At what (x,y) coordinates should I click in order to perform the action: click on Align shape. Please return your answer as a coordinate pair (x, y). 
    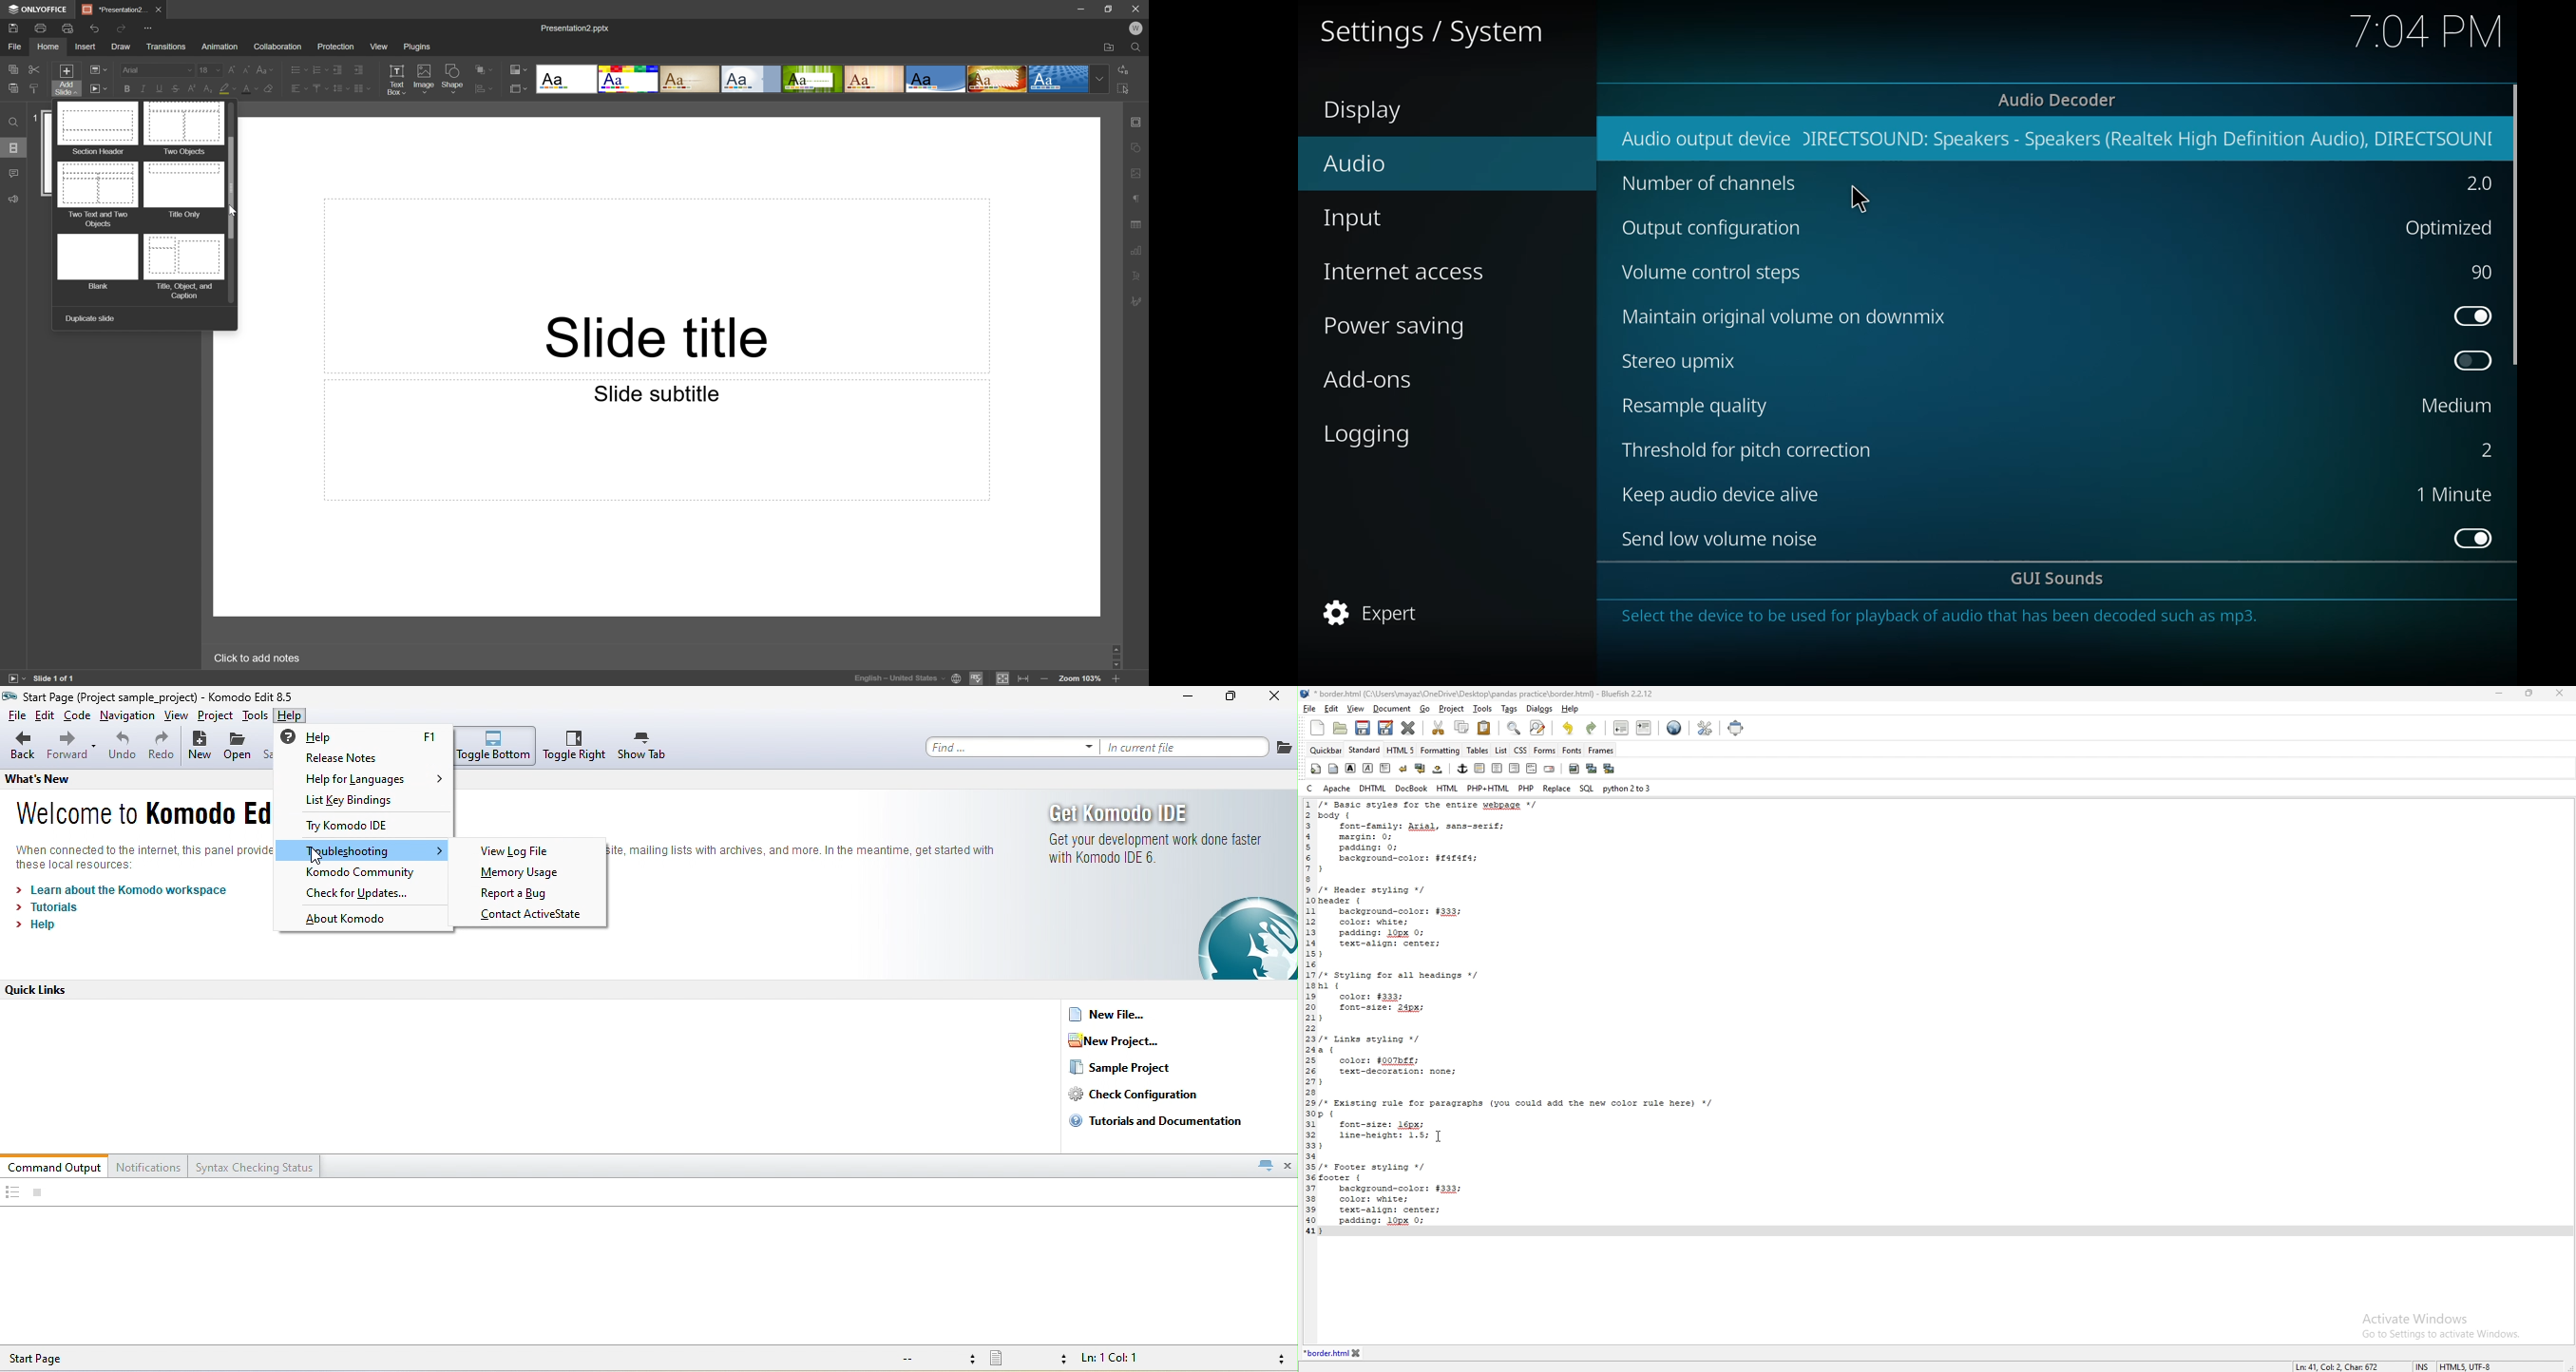
    Looking at the image, I should click on (486, 67).